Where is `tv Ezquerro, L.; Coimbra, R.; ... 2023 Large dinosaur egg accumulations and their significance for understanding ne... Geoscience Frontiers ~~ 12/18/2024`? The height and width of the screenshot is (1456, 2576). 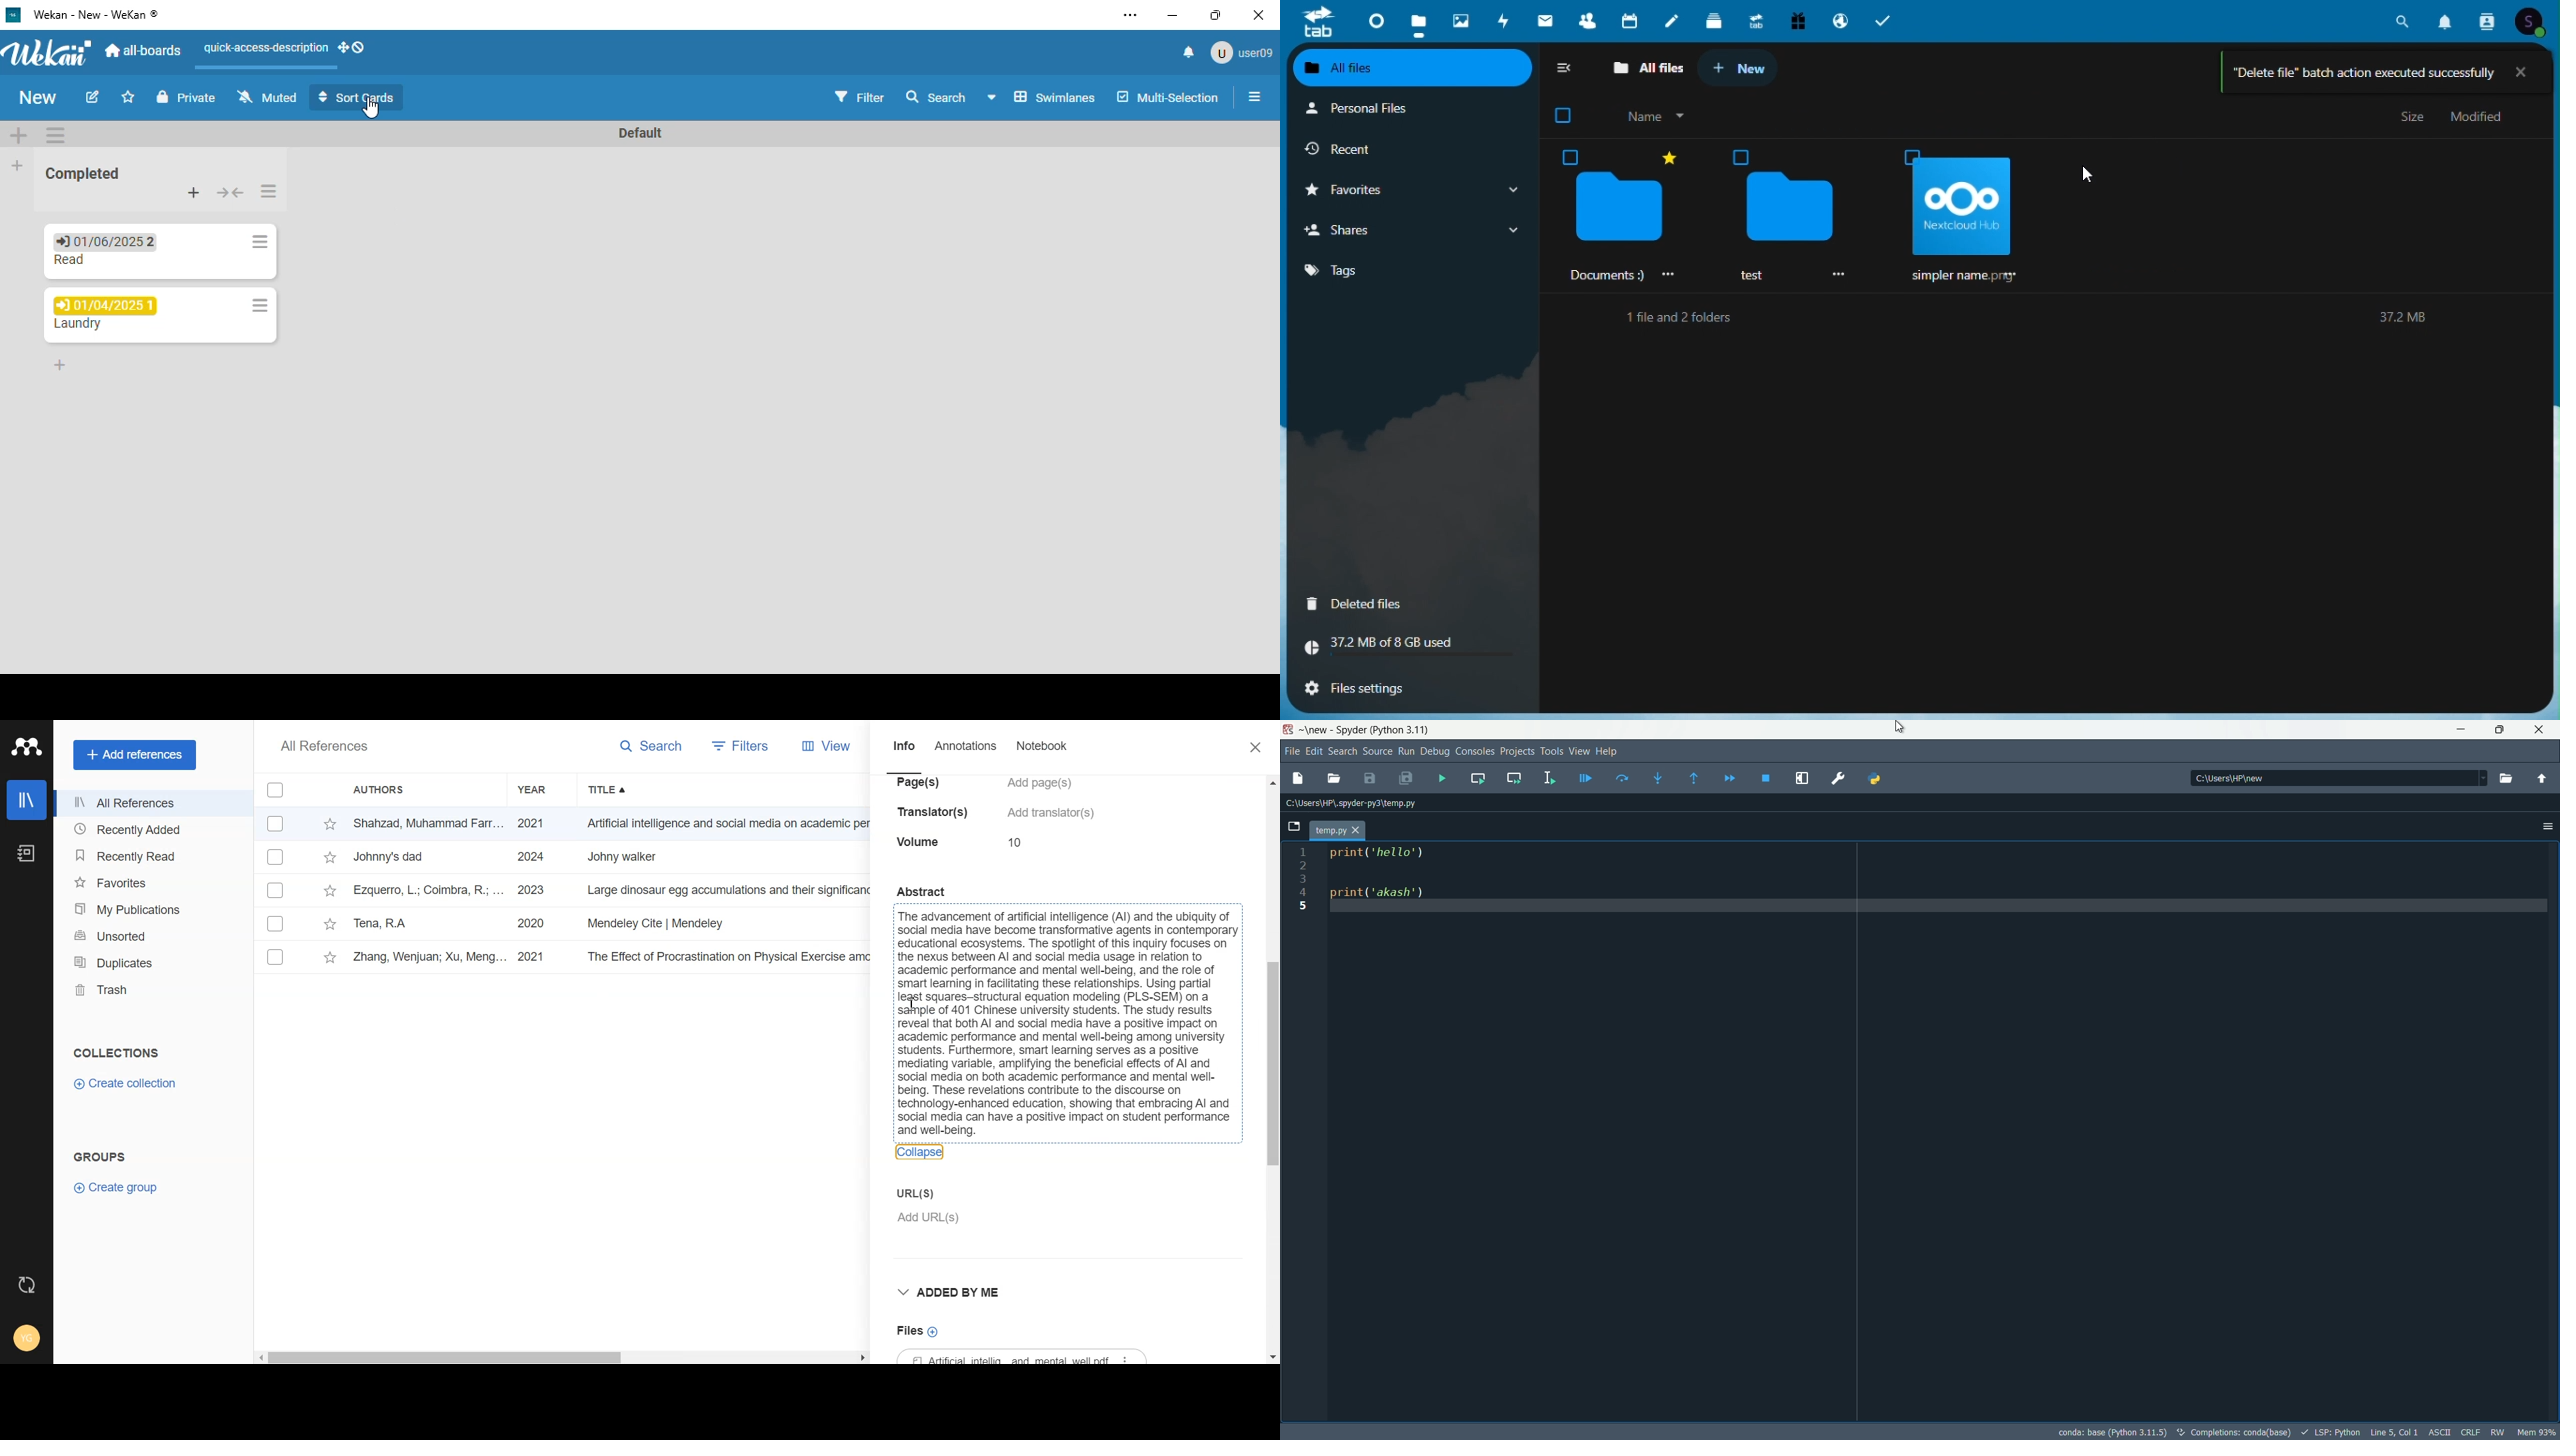 tv Ezquerro, L.; Coimbra, R.; ... 2023 Large dinosaur egg accumulations and their significance for understanding ne... Geoscience Frontiers ~~ 12/18/2024 is located at coordinates (614, 890).